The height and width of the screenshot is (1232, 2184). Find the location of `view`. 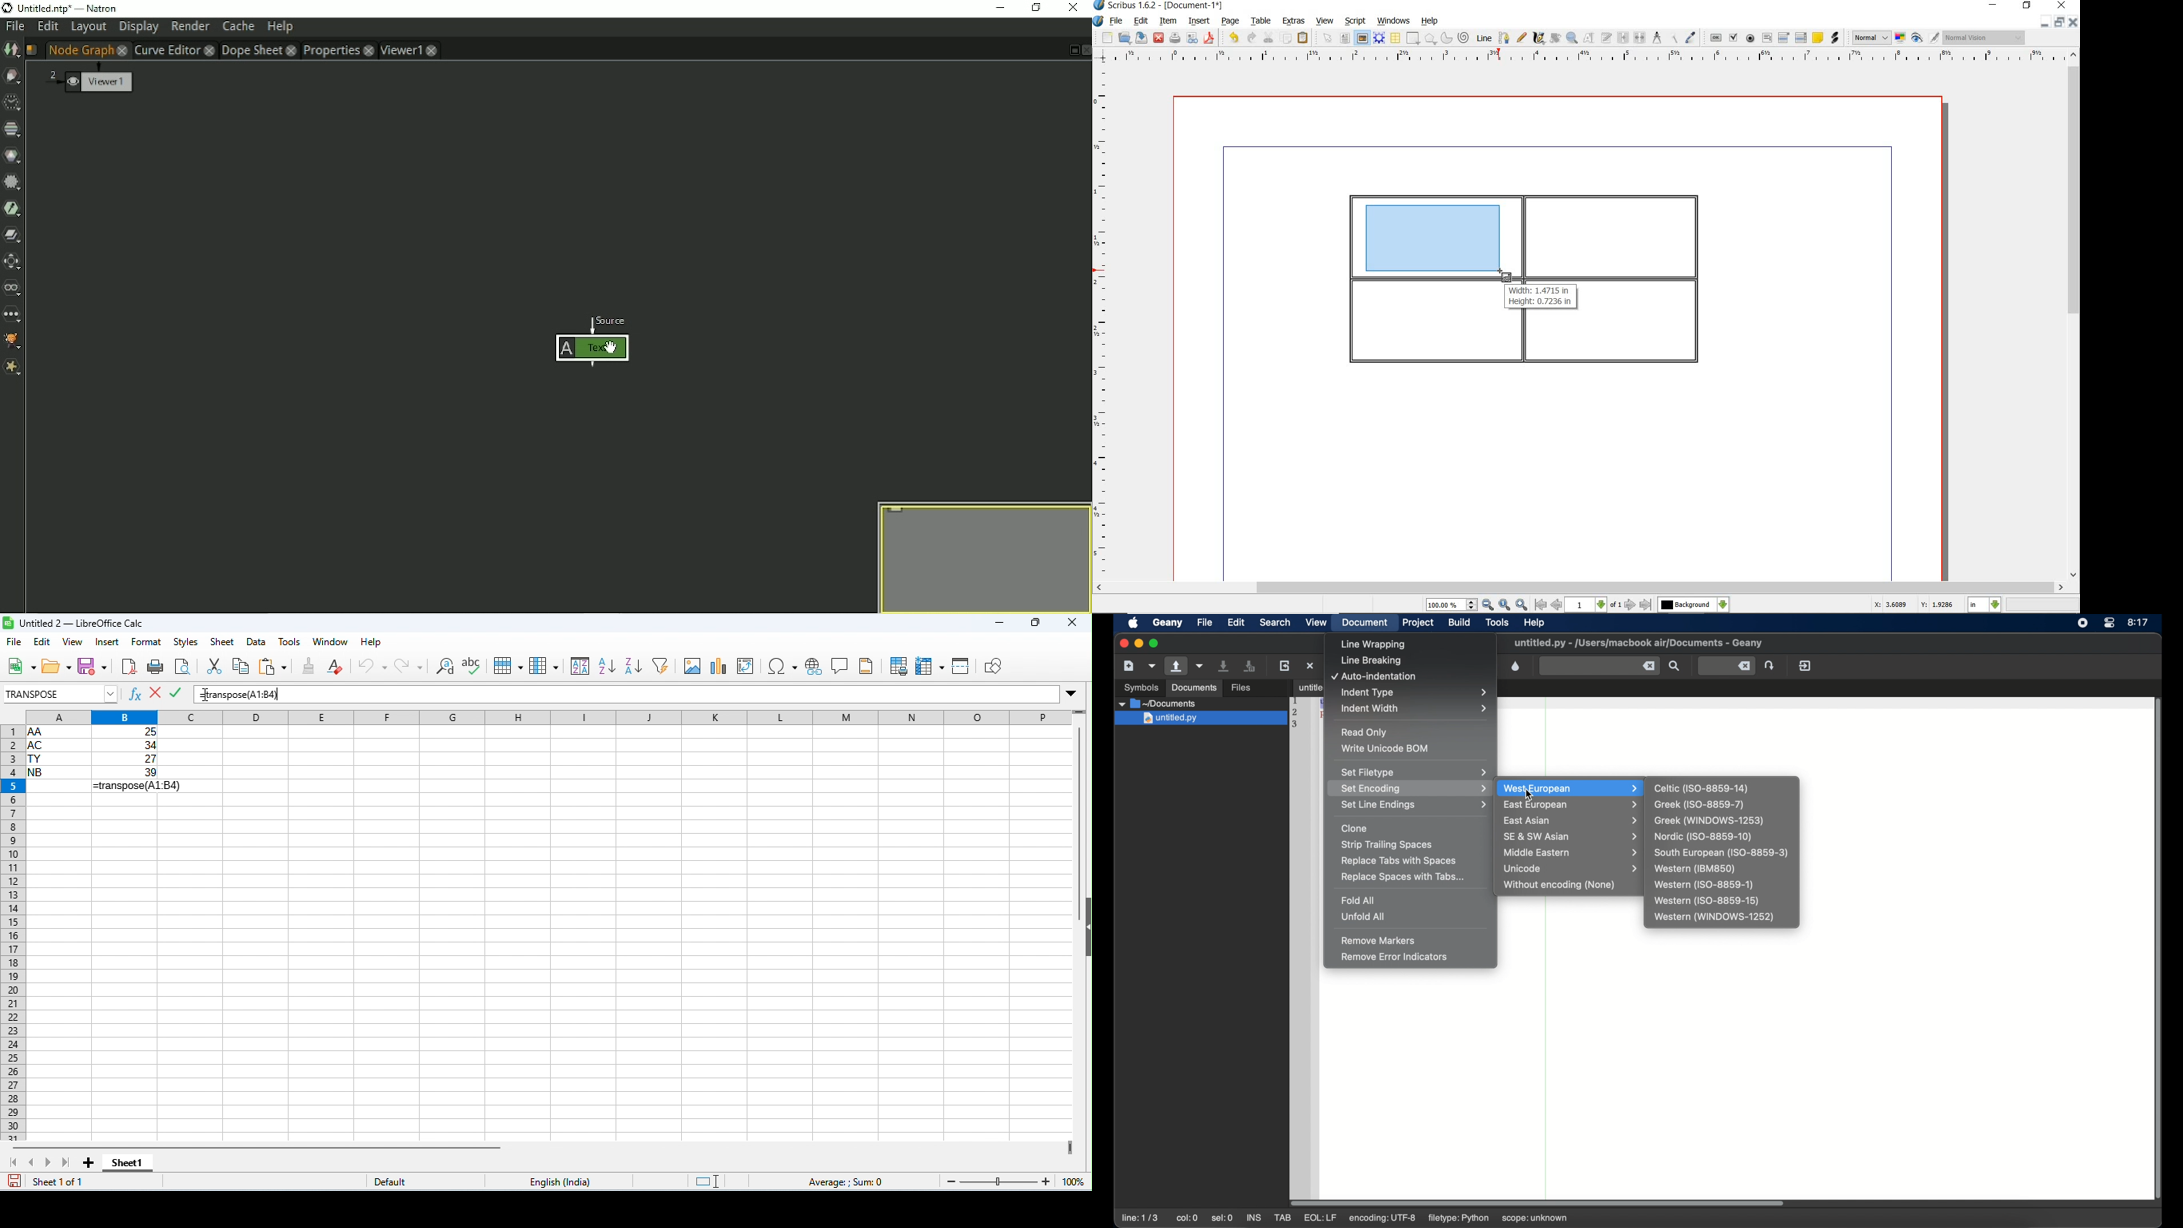

view is located at coordinates (72, 643).